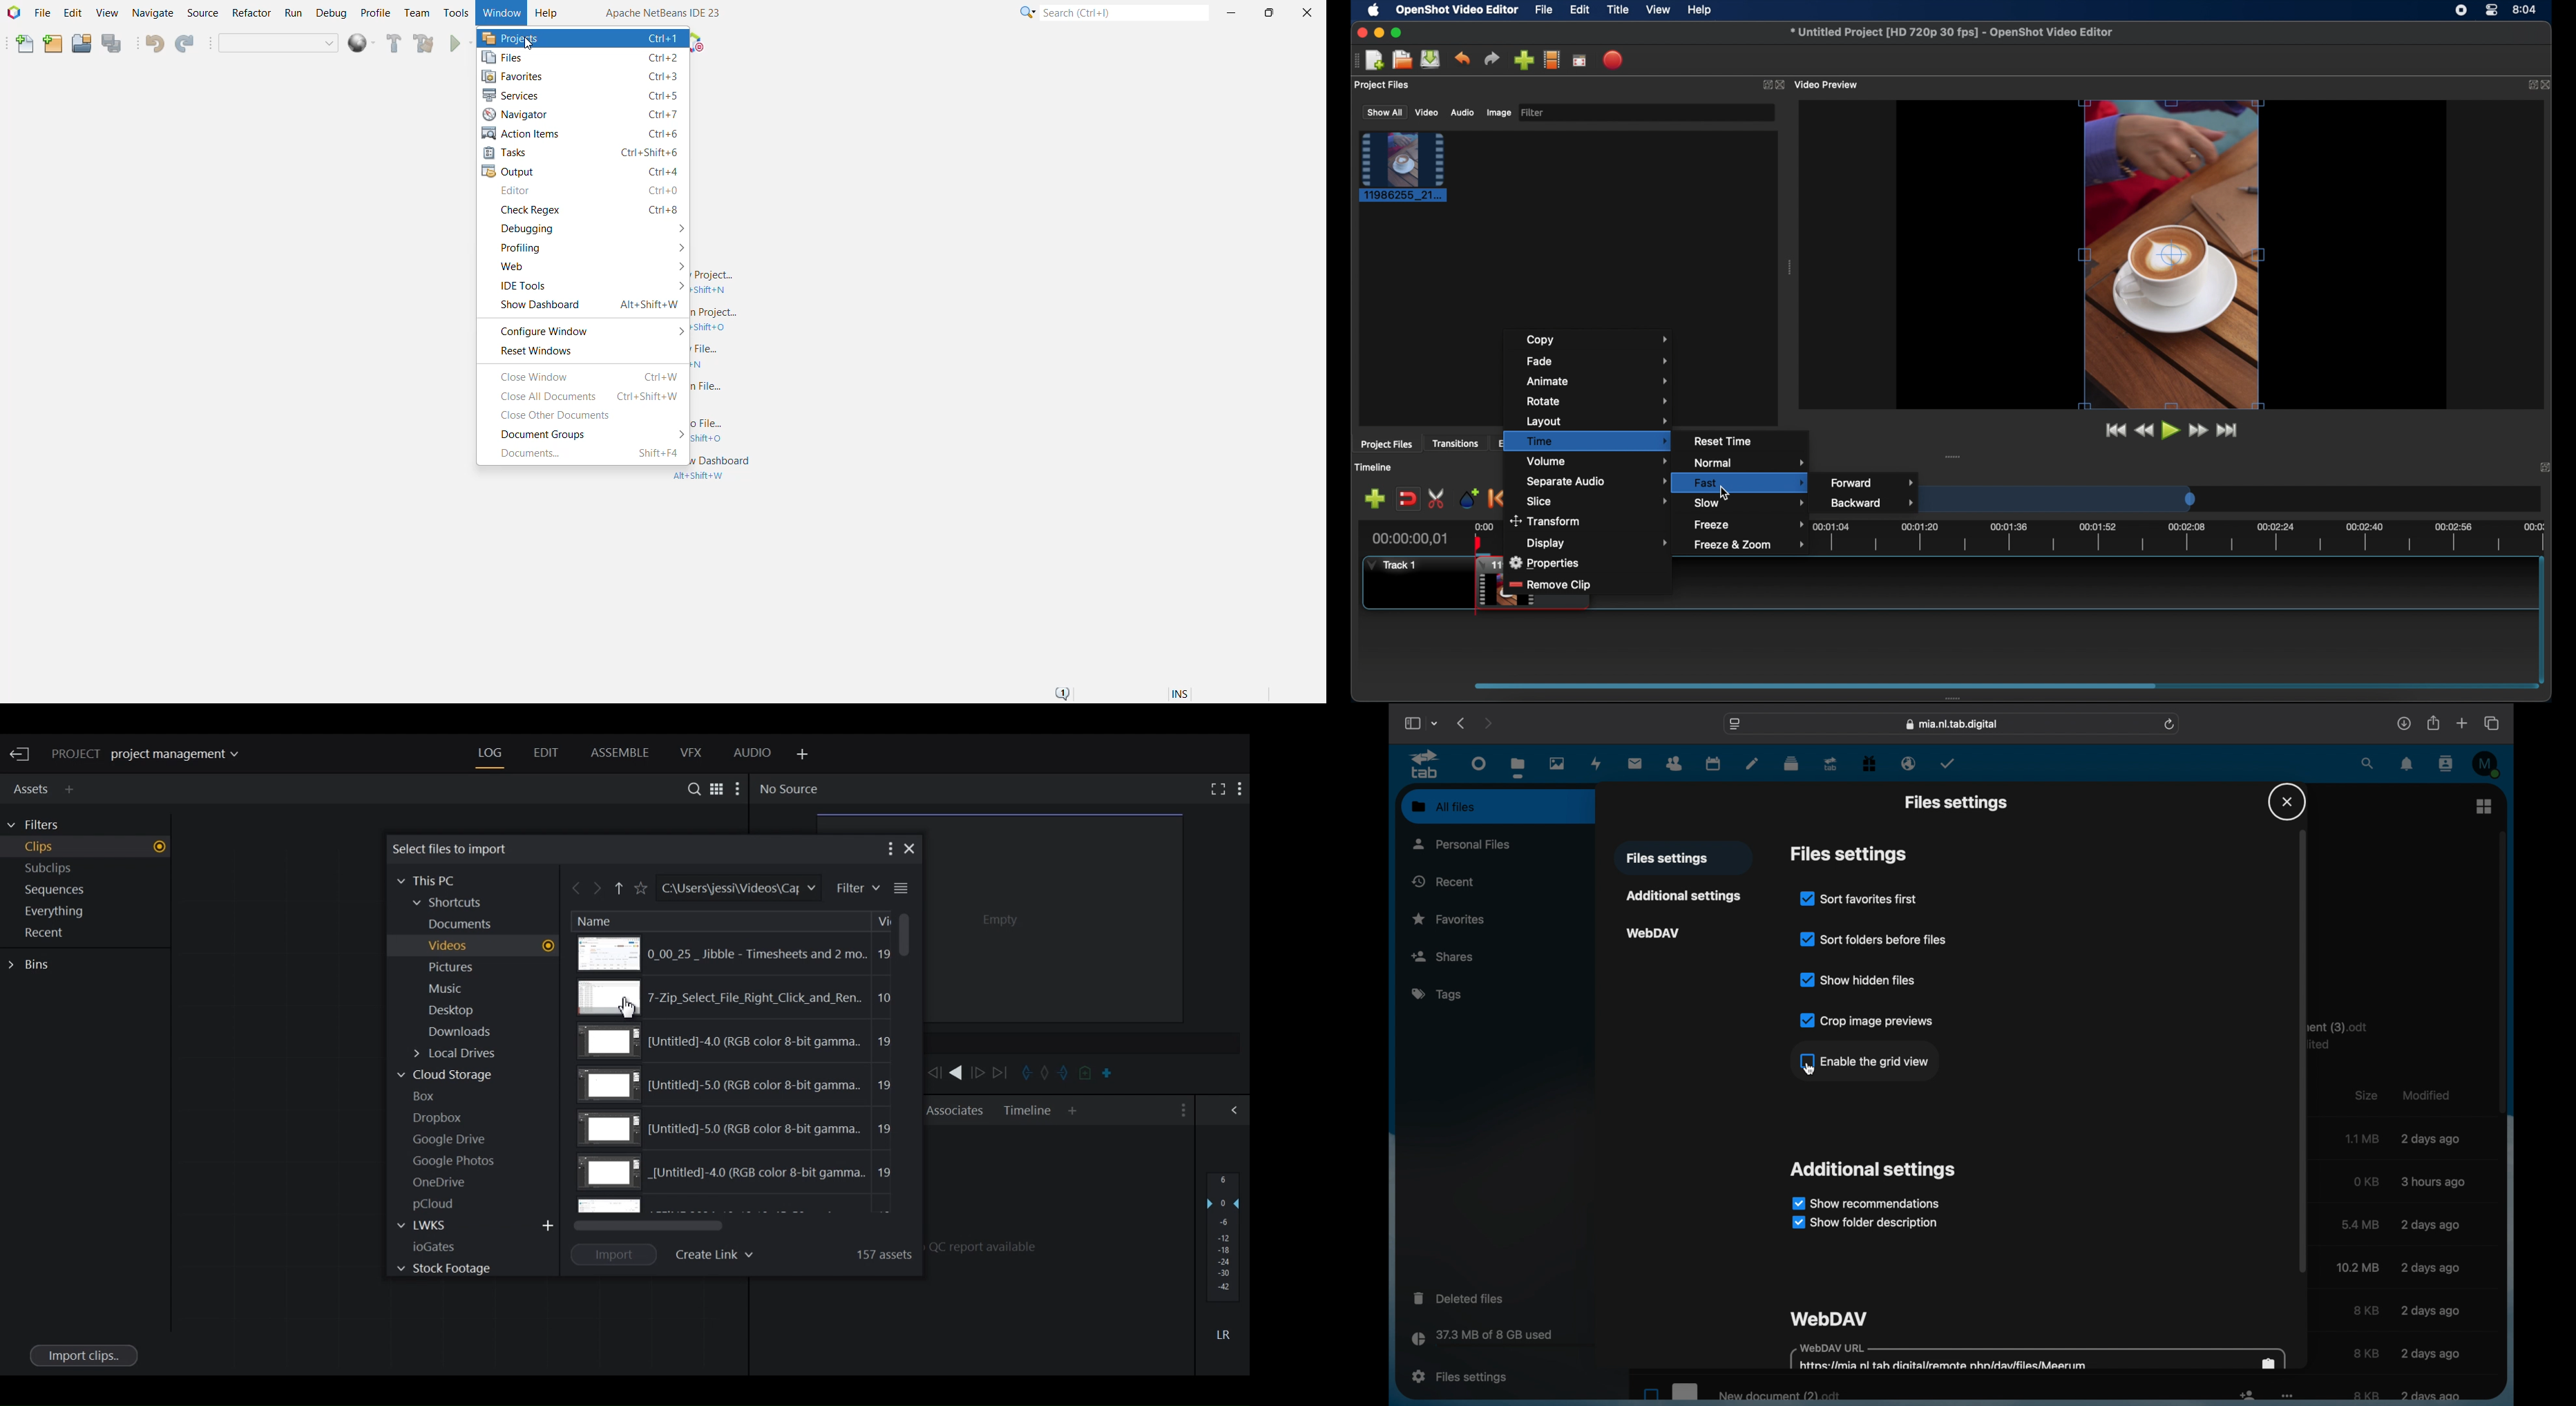 This screenshot has width=2576, height=1428. What do you see at coordinates (72, 789) in the screenshot?
I see `Add Panel` at bounding box center [72, 789].